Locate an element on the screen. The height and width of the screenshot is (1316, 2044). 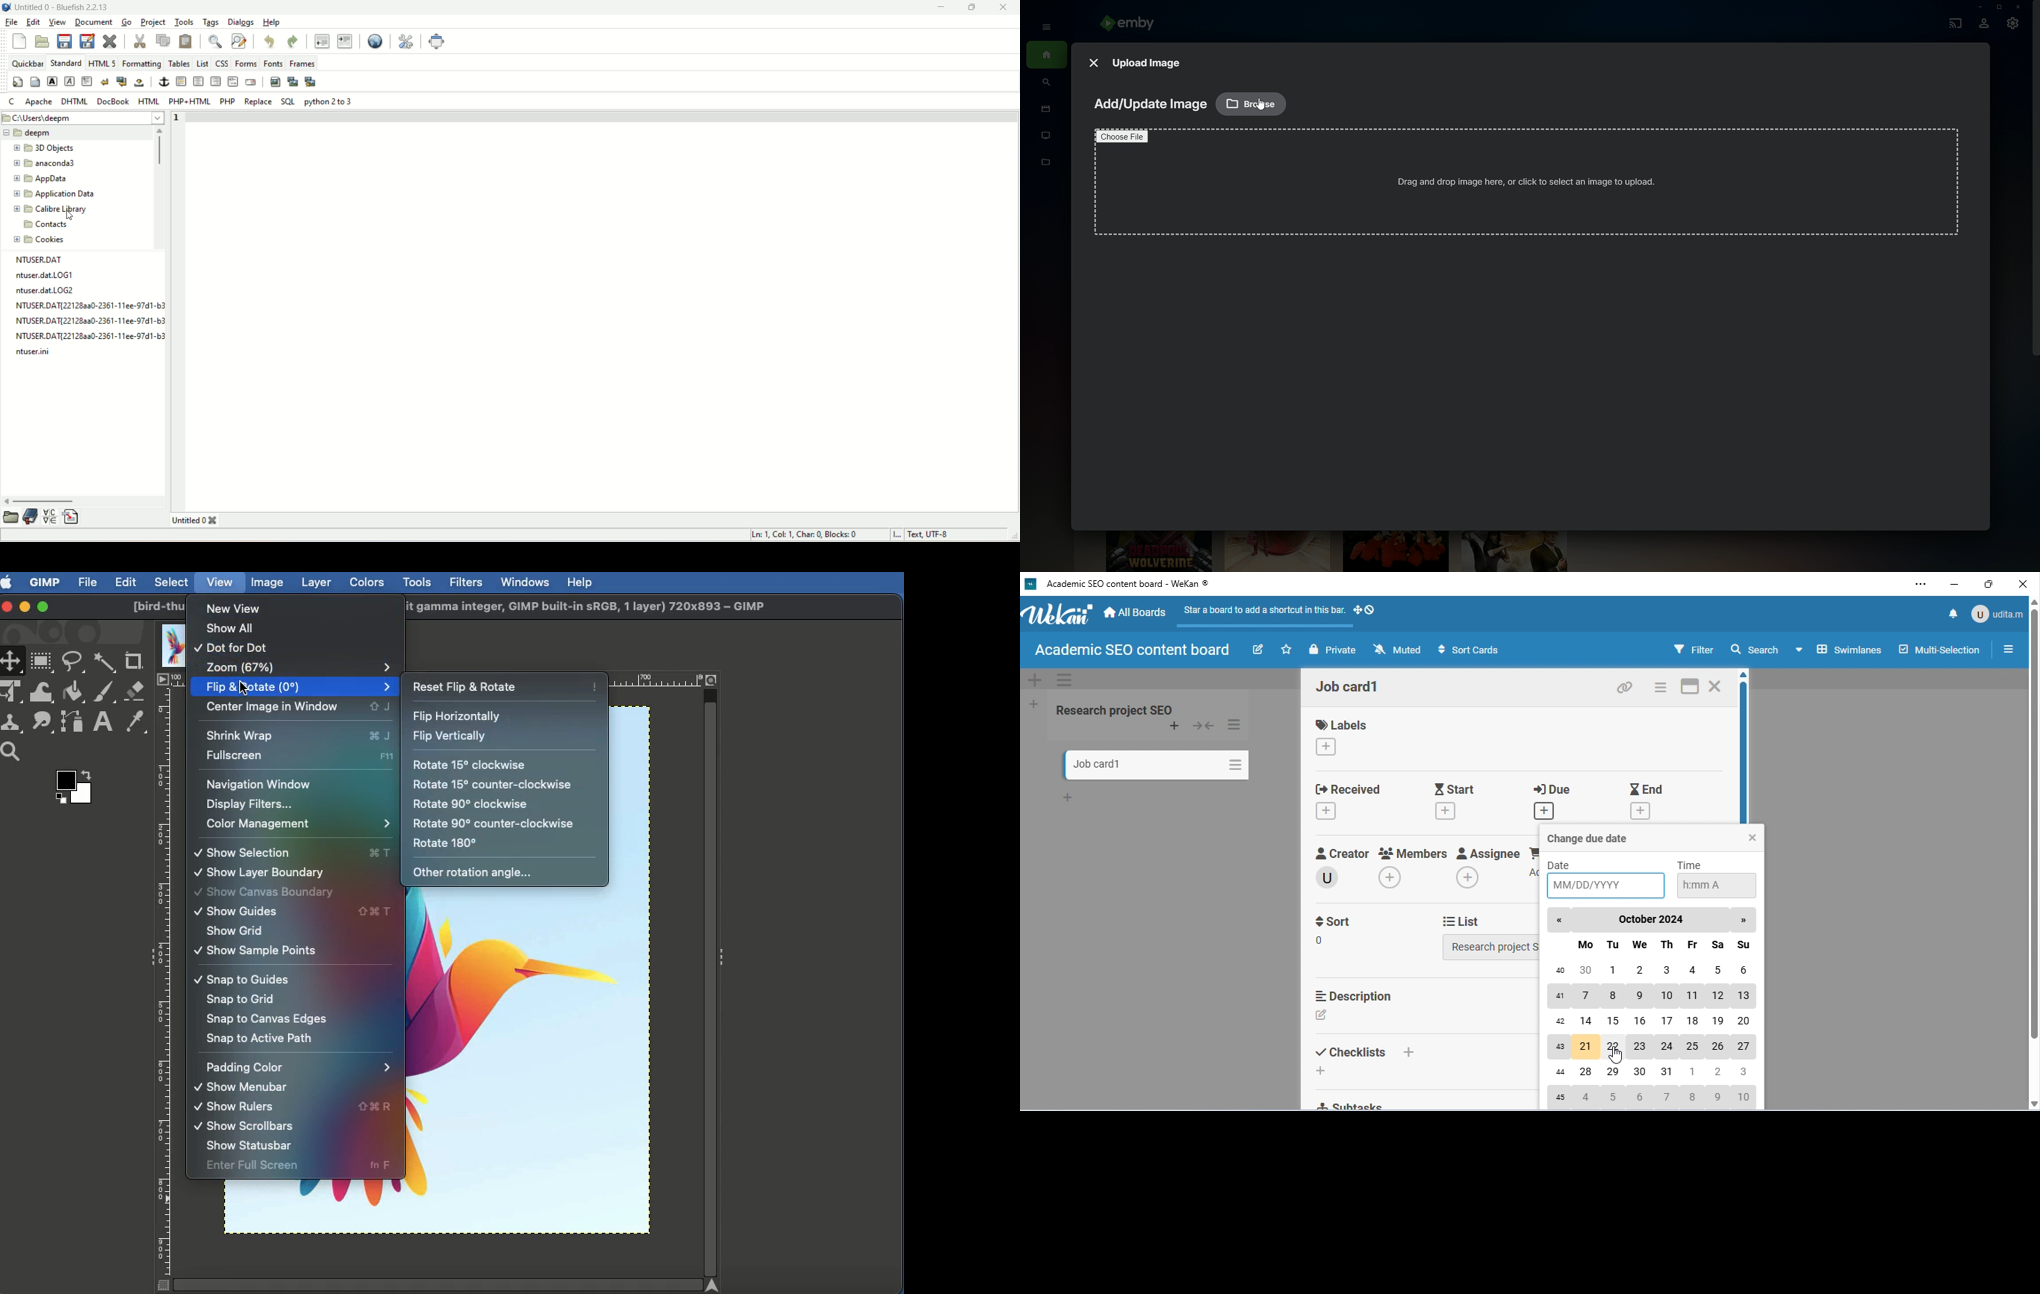
card name is located at coordinates (1348, 686).